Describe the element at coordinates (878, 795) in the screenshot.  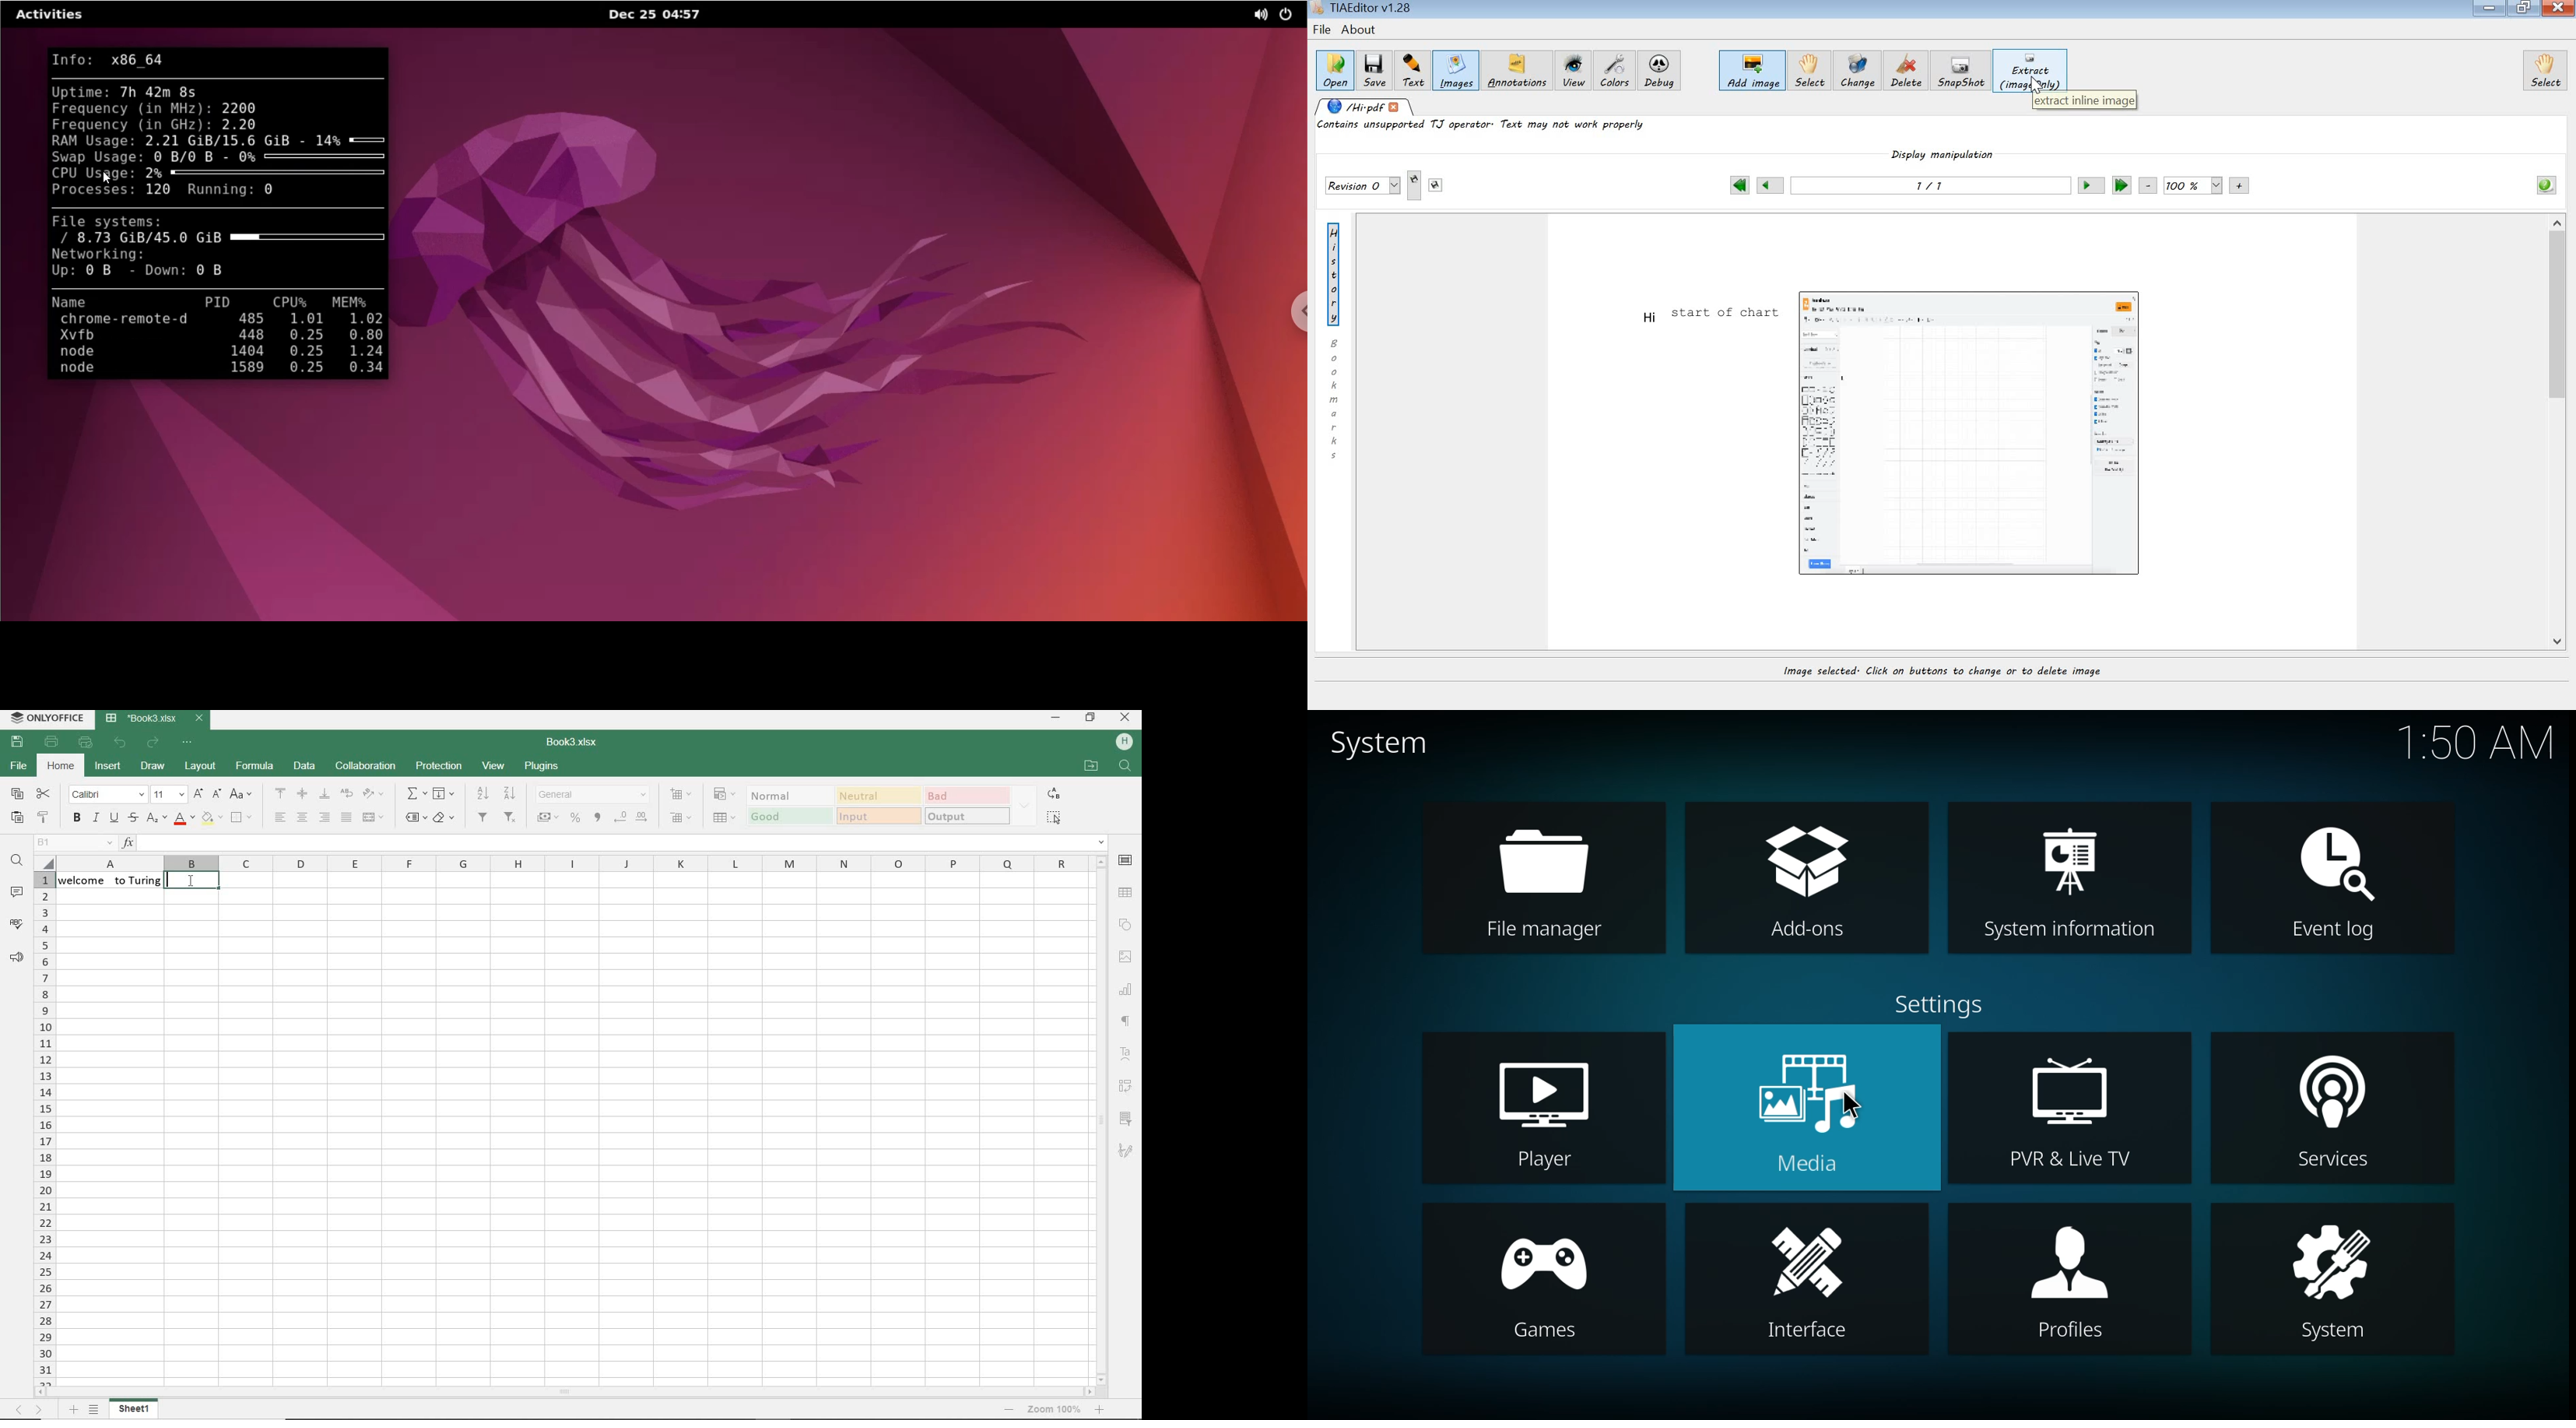
I see `Neutral` at that location.